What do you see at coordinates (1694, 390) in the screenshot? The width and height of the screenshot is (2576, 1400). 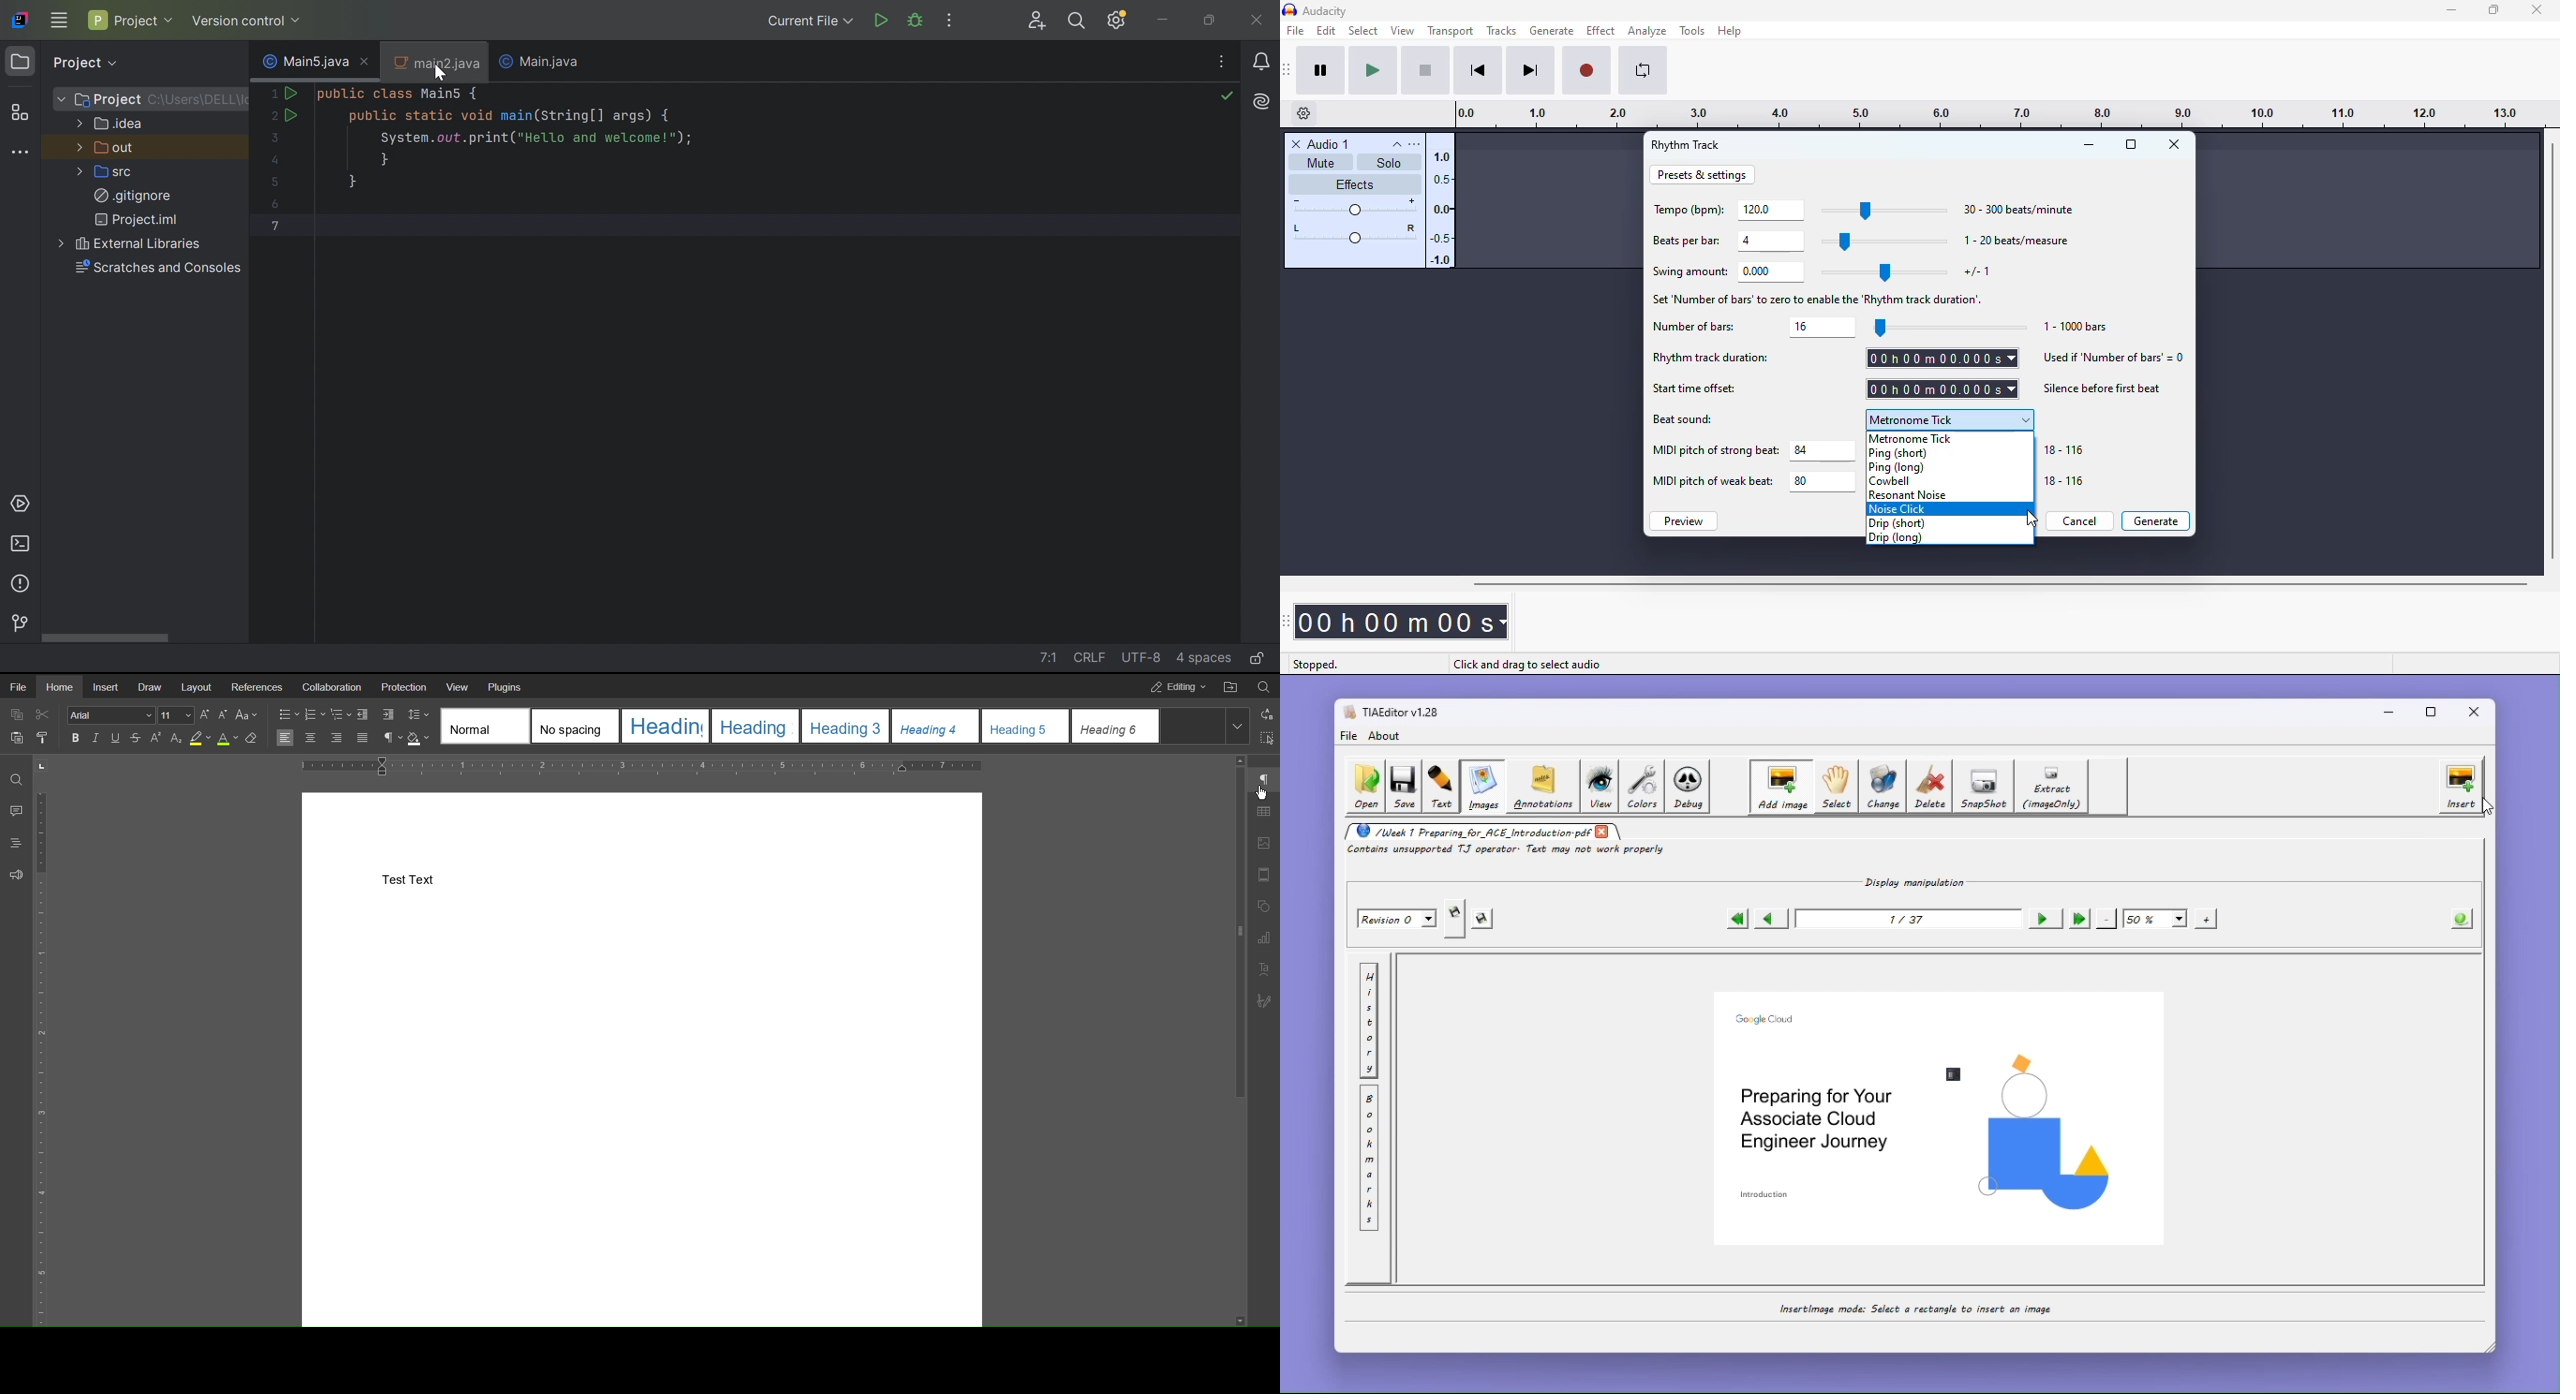 I see `start time offset` at bounding box center [1694, 390].